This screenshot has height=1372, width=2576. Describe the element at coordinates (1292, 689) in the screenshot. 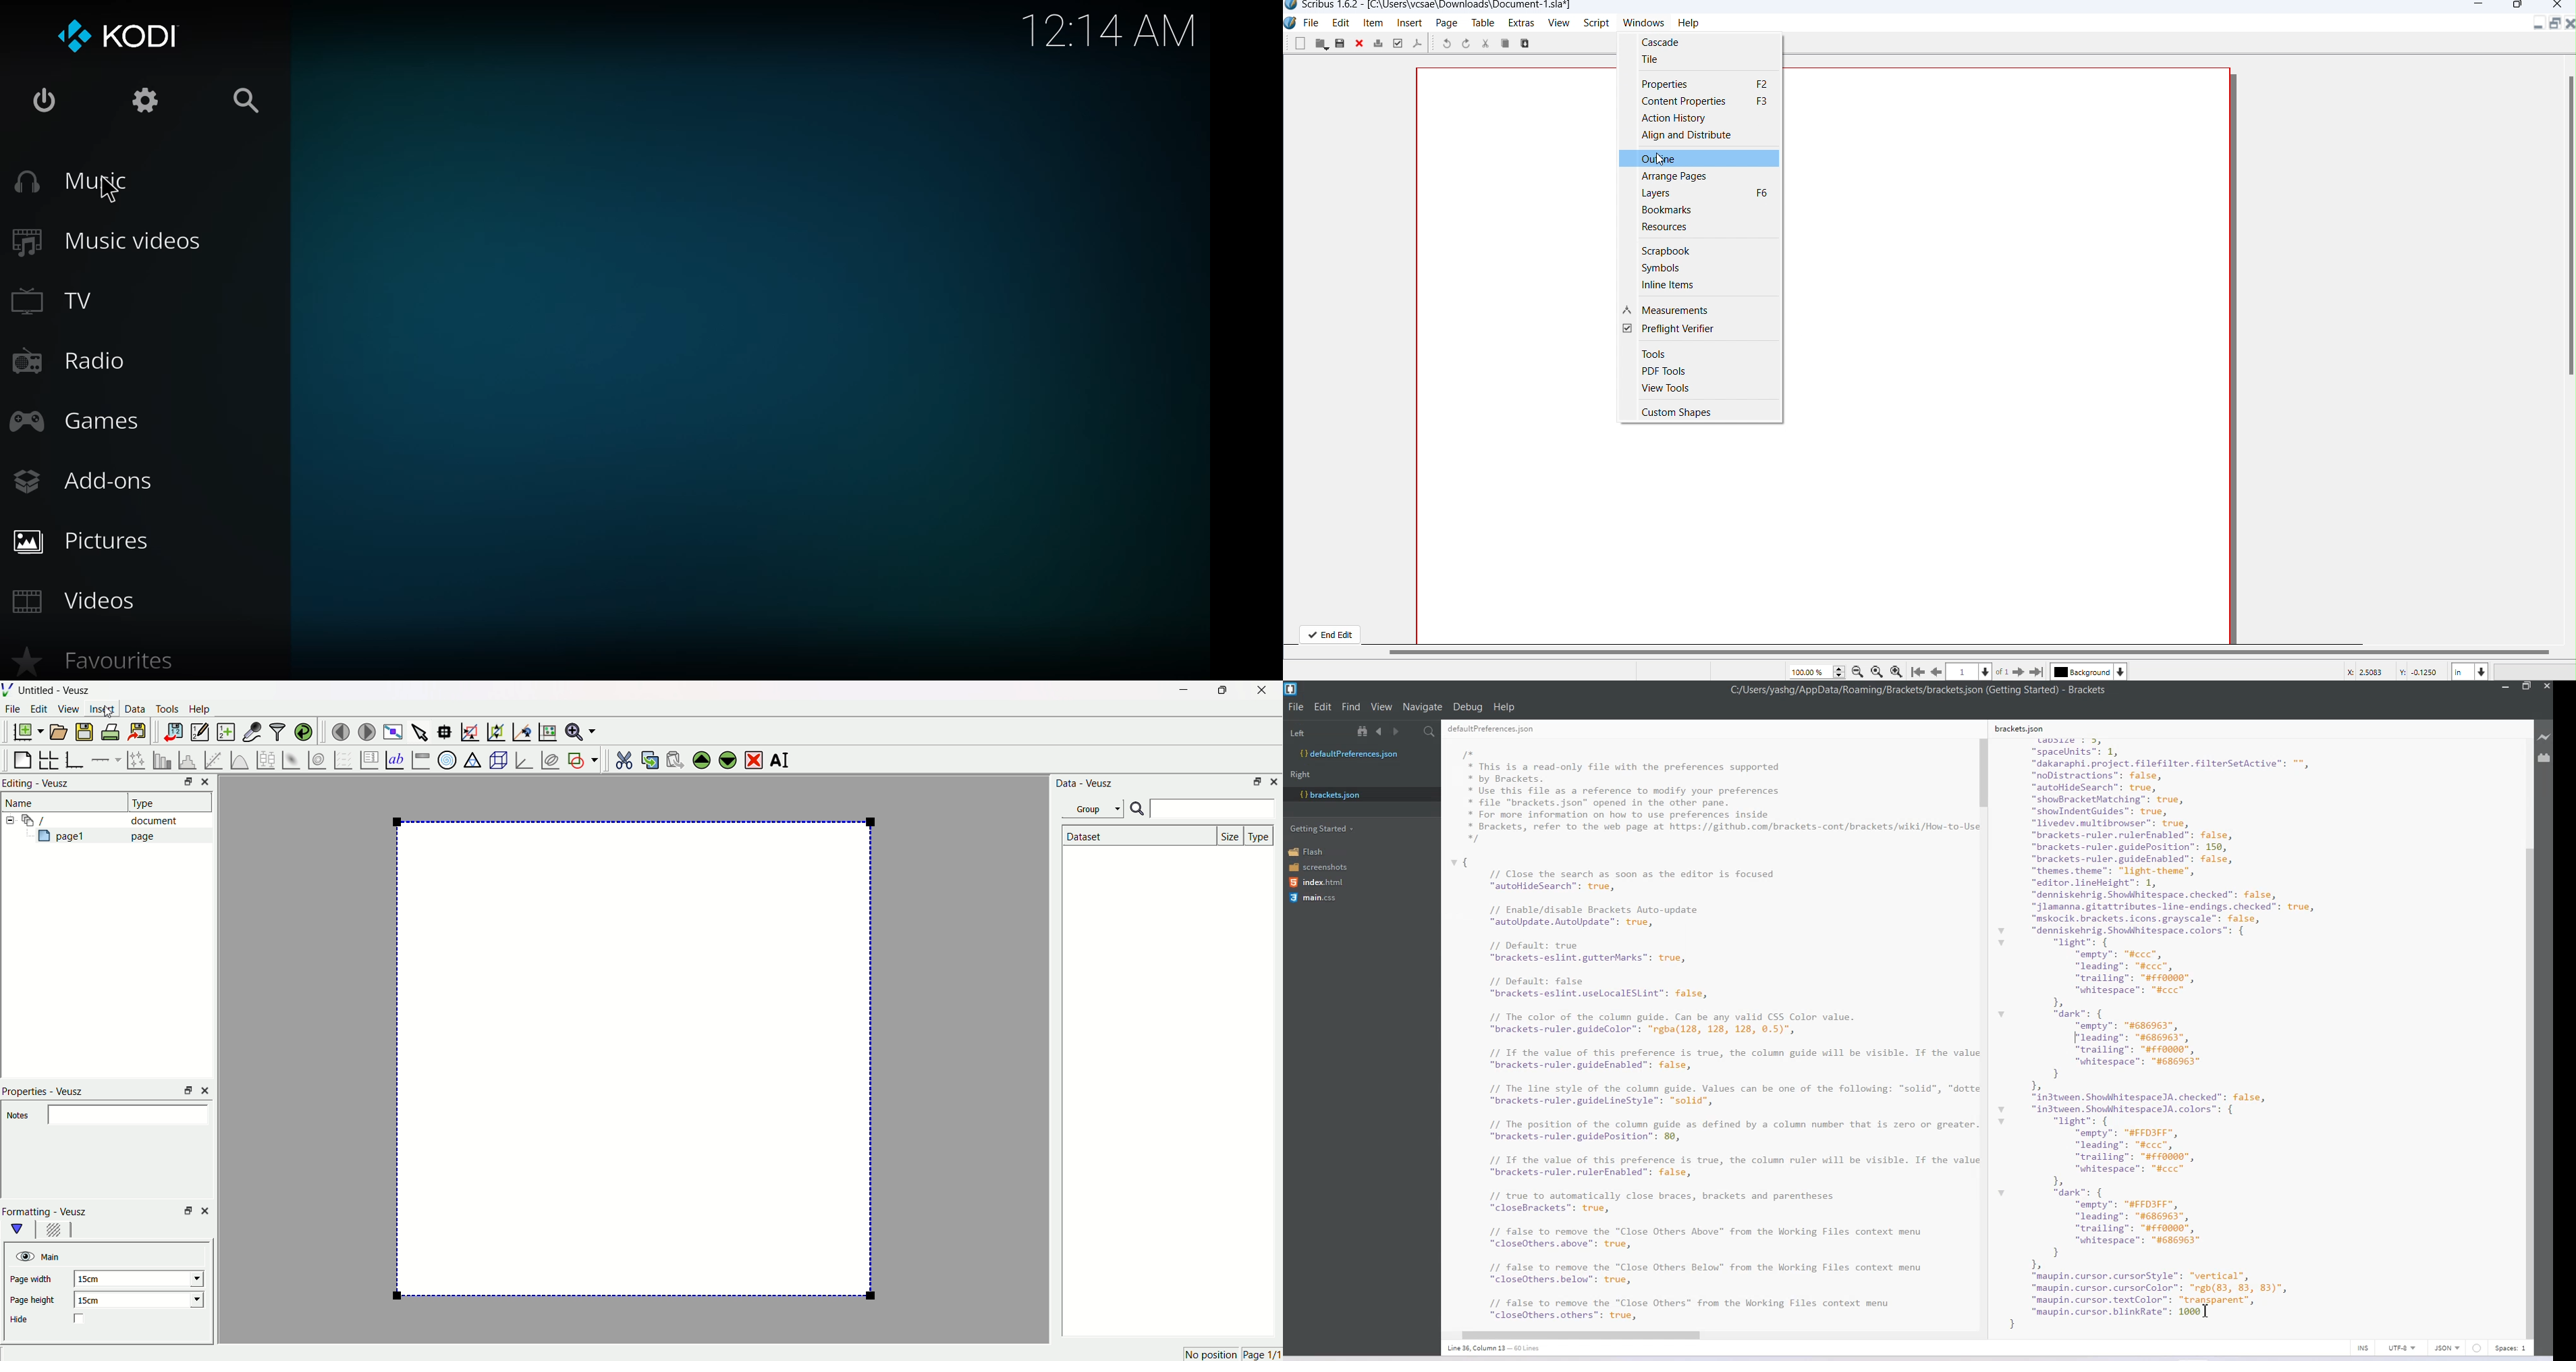

I see `Logo` at that location.